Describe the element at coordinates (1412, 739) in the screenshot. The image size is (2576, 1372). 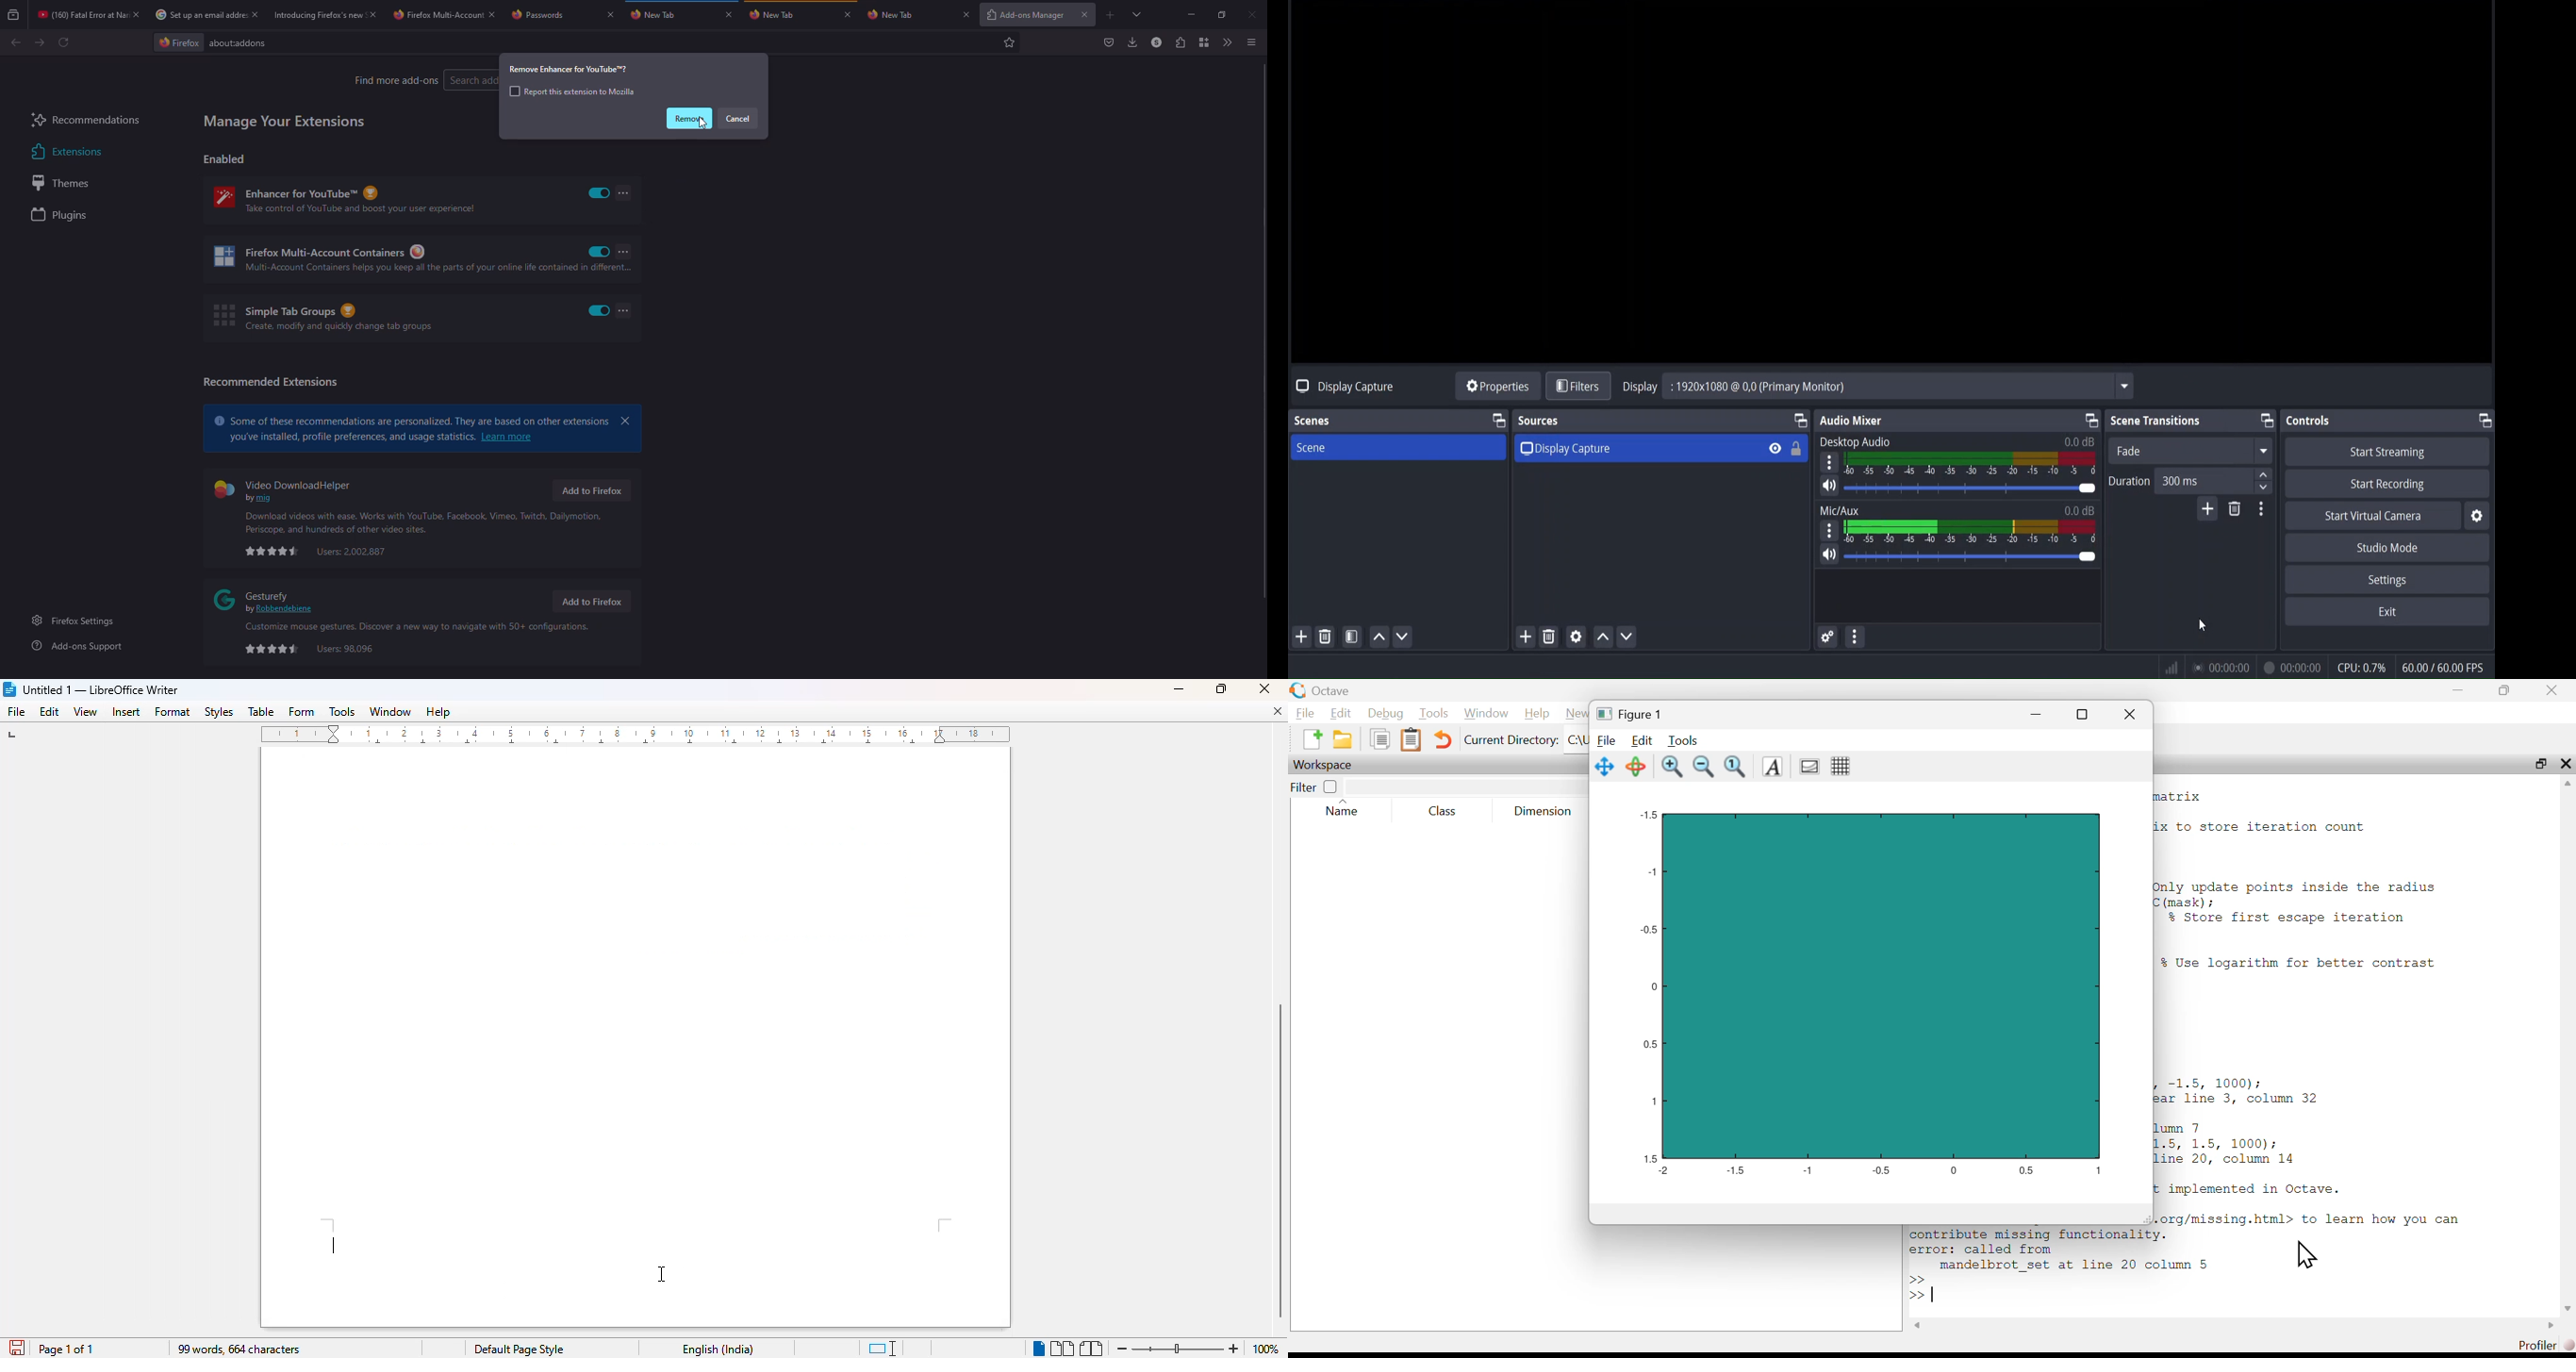
I see `paste` at that location.